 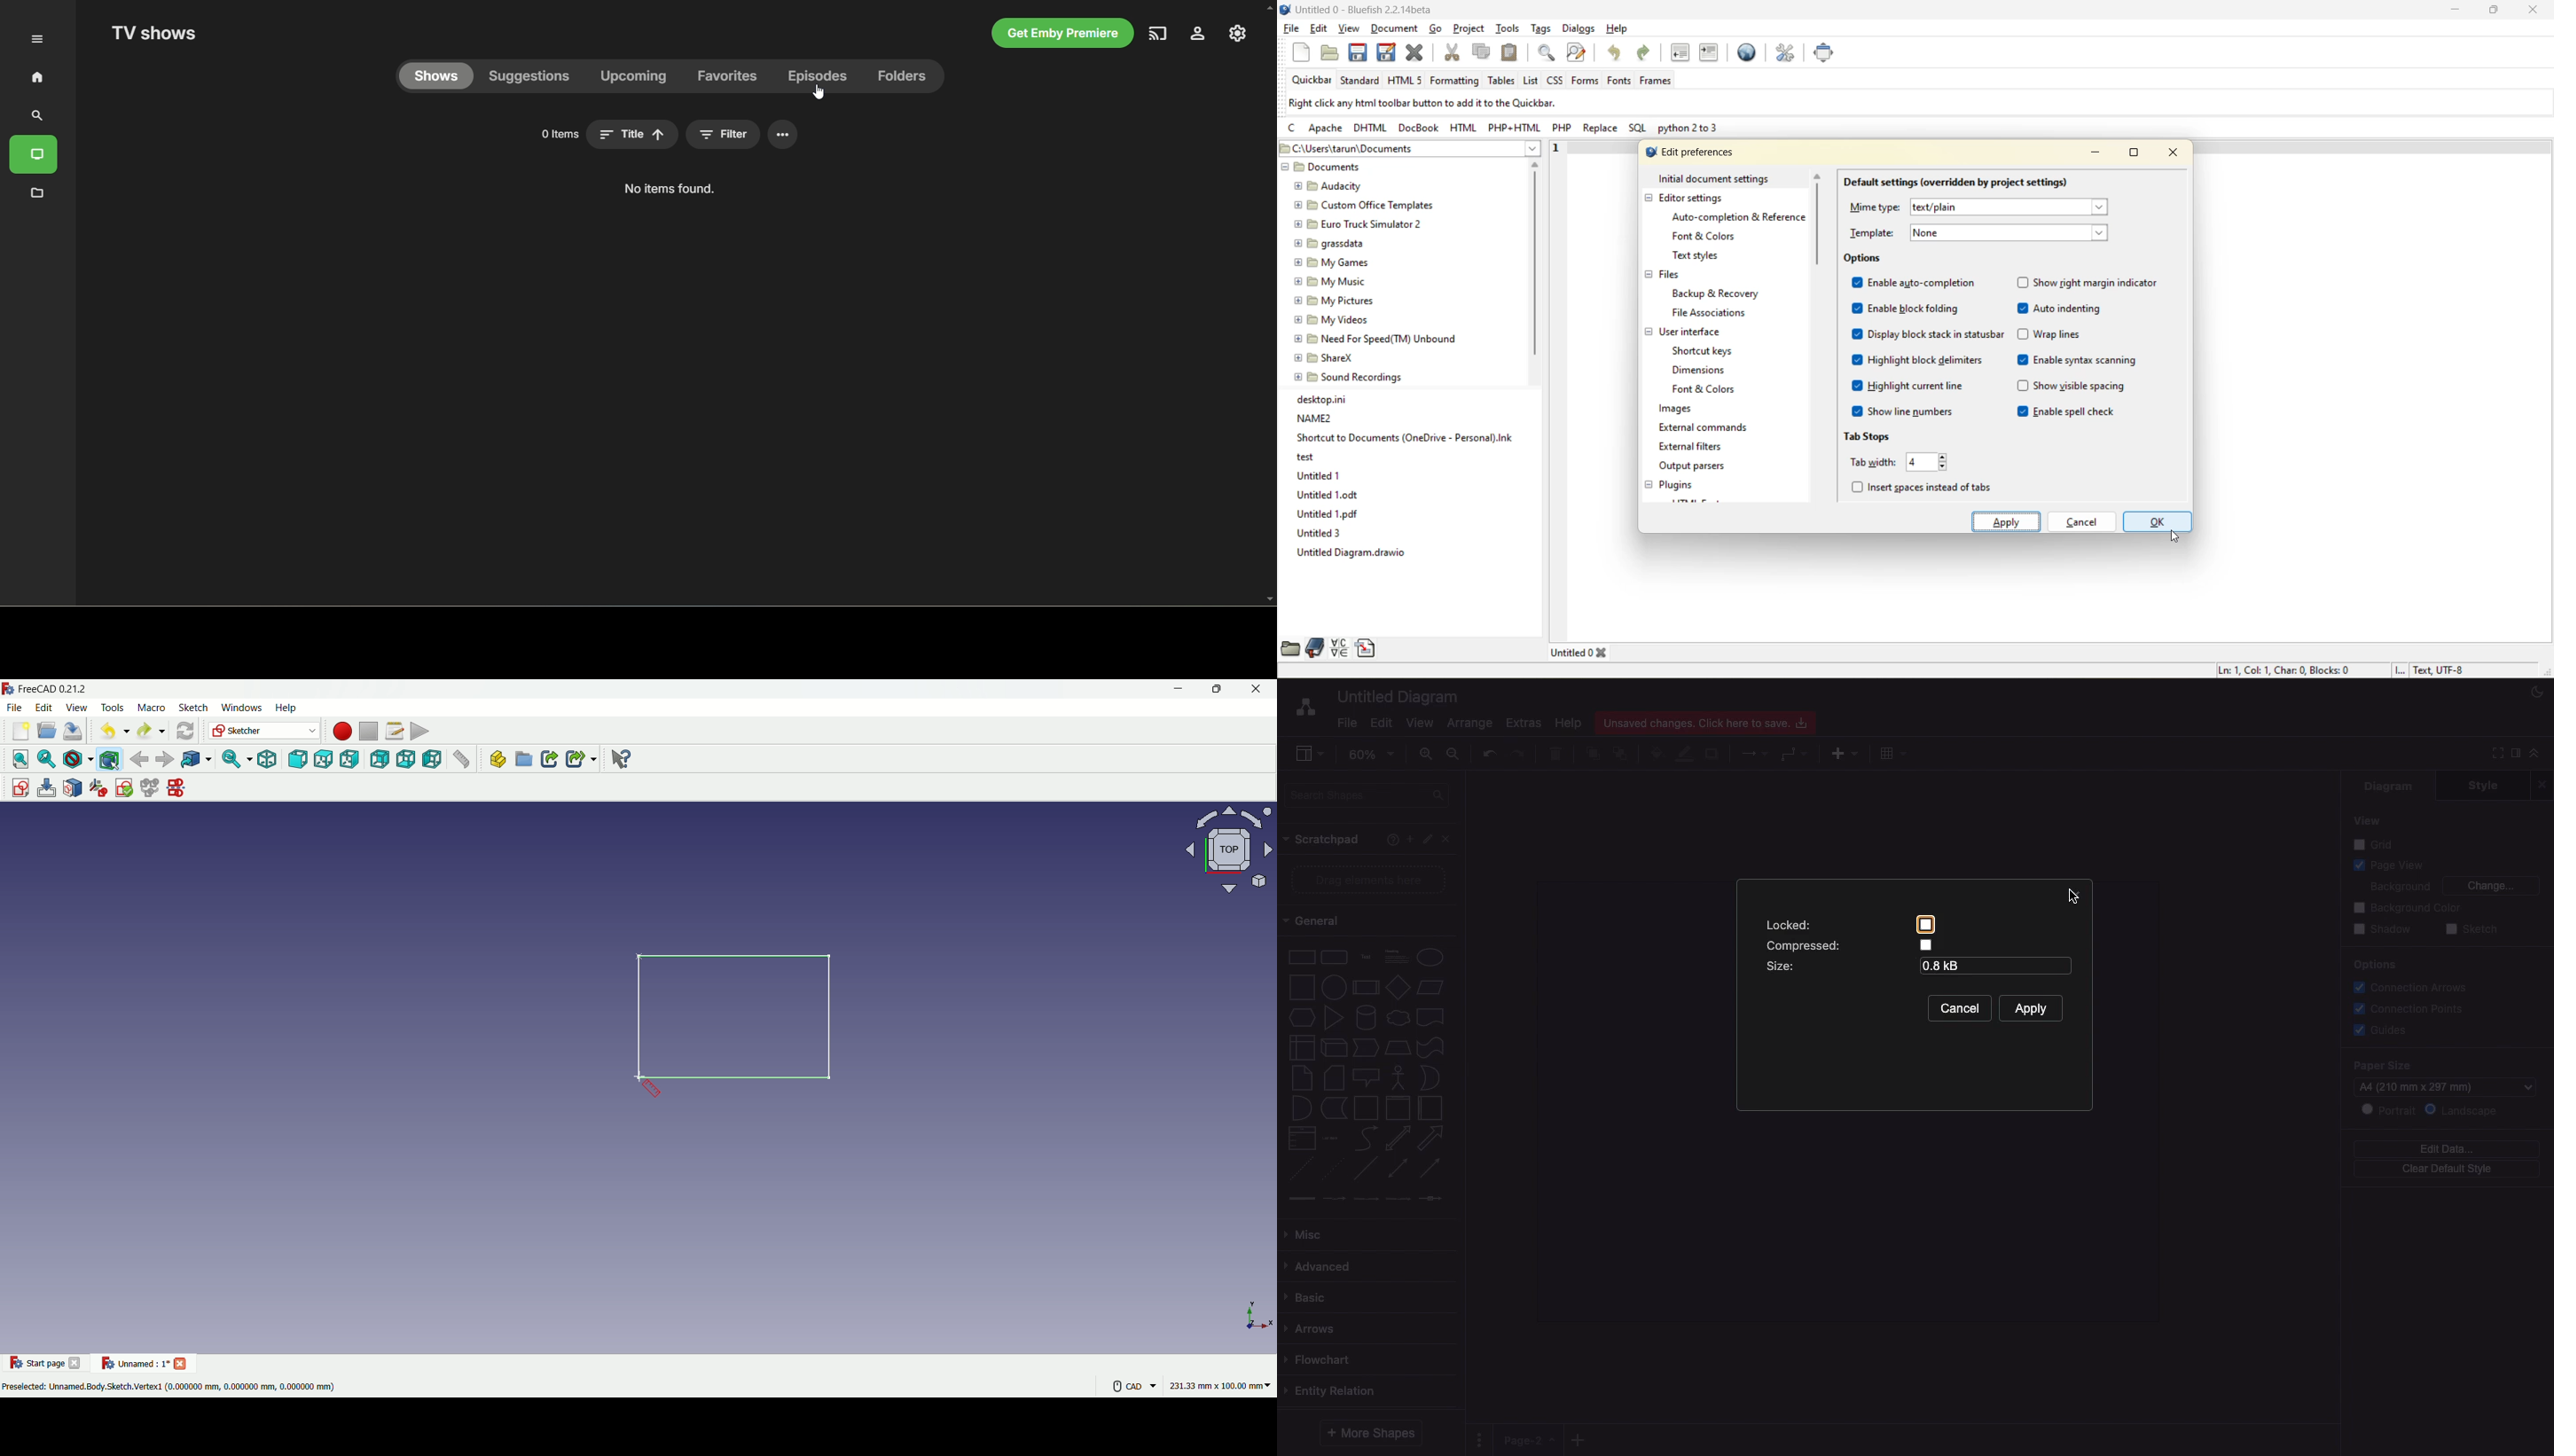 What do you see at coordinates (366, 732) in the screenshot?
I see `stop macros` at bounding box center [366, 732].